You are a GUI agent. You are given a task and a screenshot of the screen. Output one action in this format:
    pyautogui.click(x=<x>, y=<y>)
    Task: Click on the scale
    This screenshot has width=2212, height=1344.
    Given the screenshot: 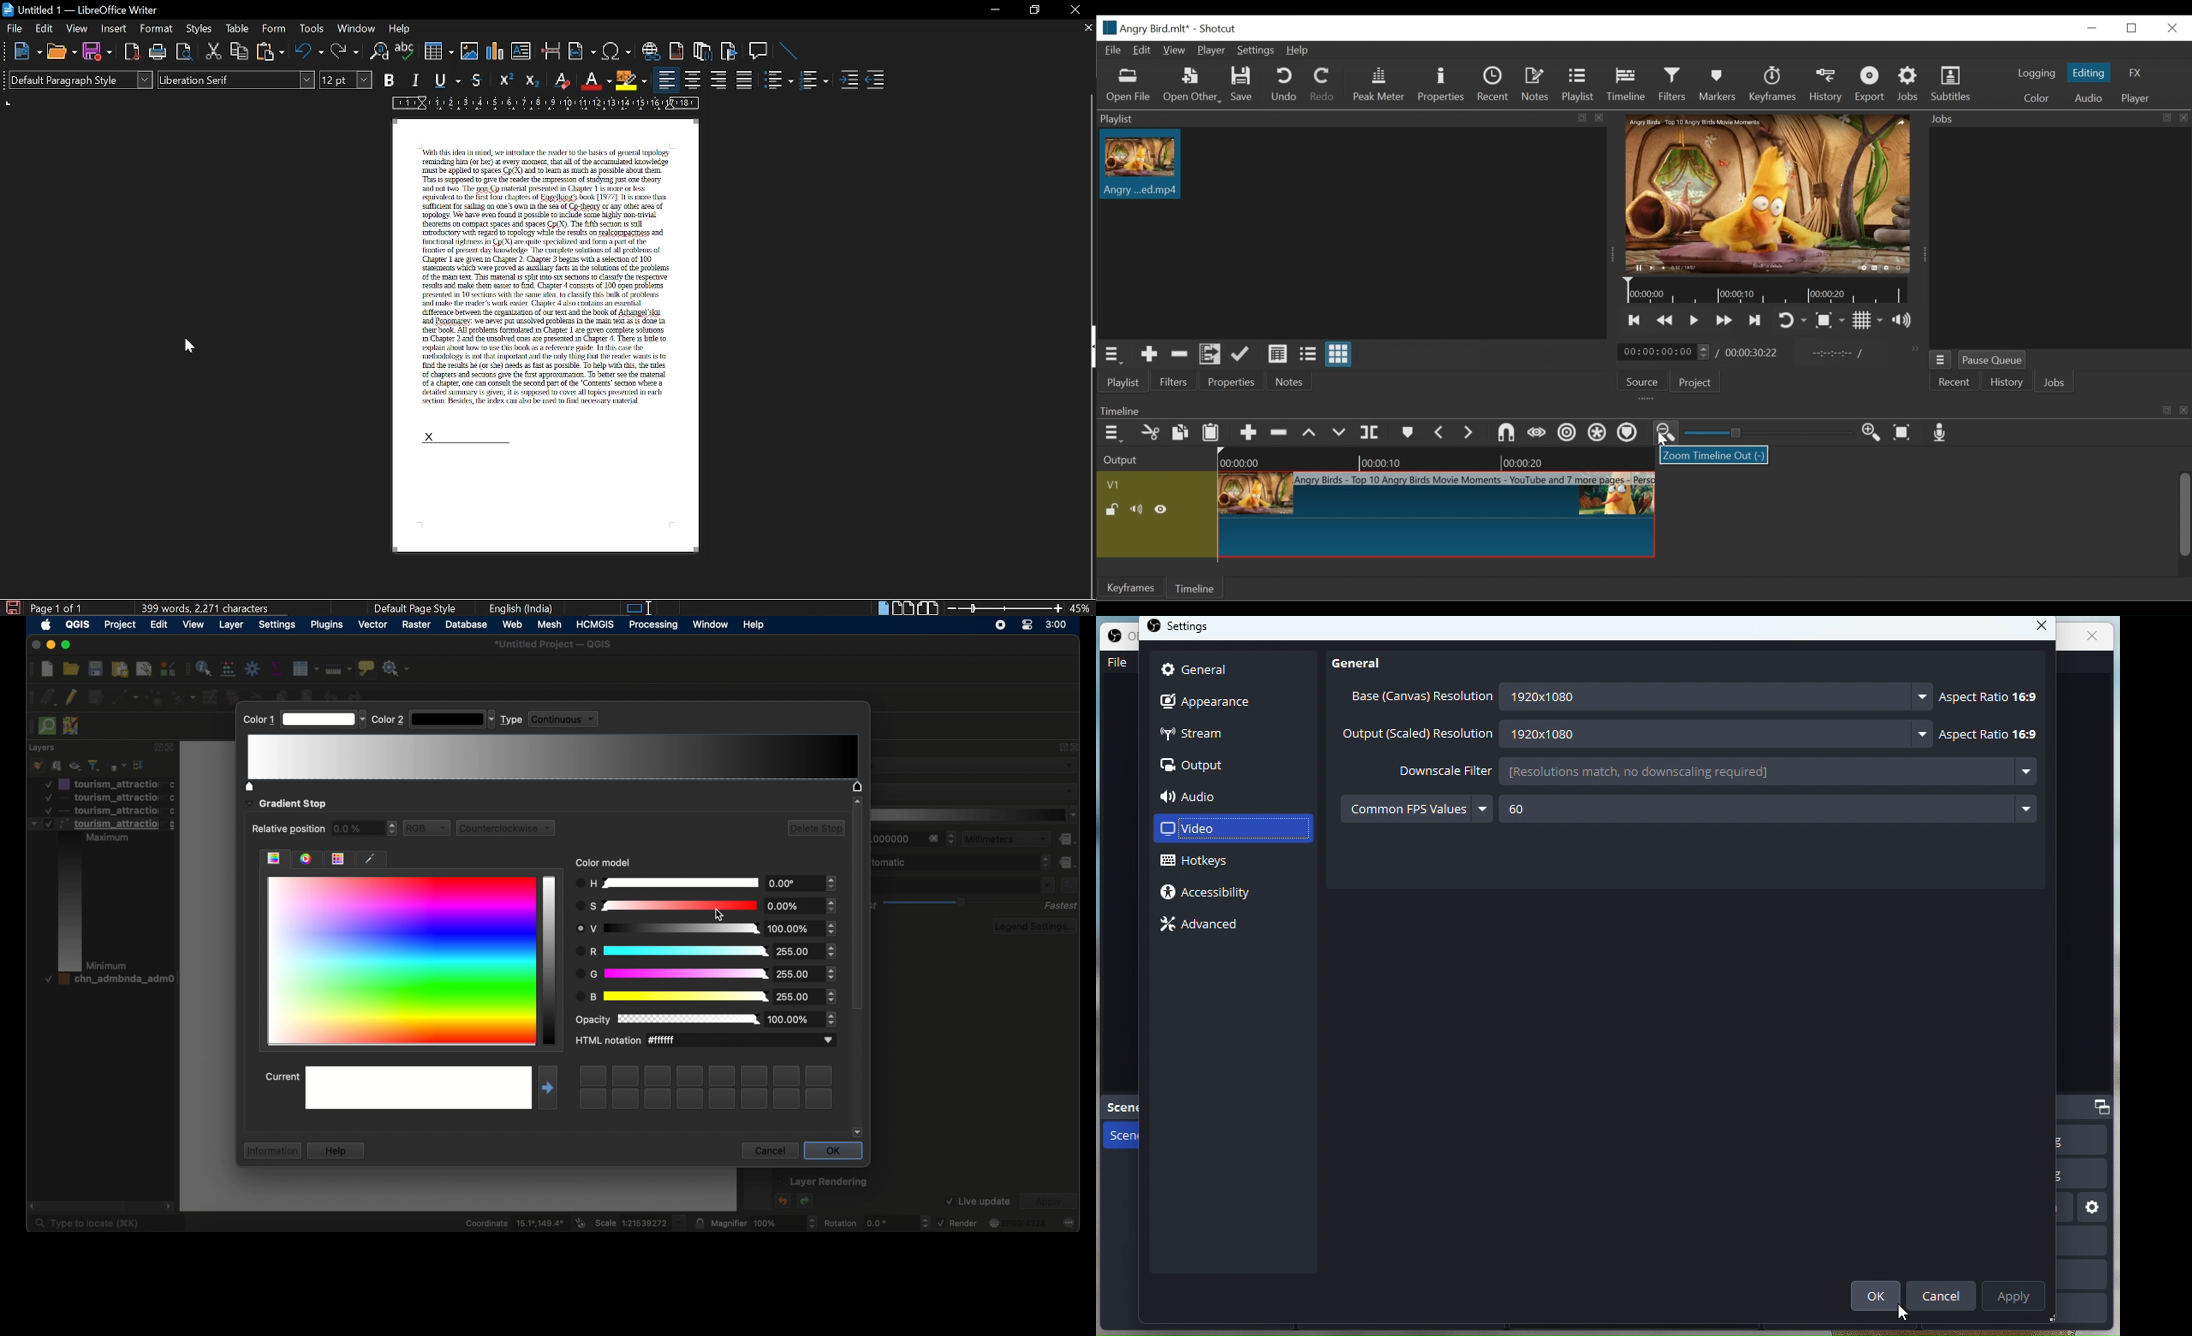 What is the action you would take?
    pyautogui.click(x=640, y=1223)
    